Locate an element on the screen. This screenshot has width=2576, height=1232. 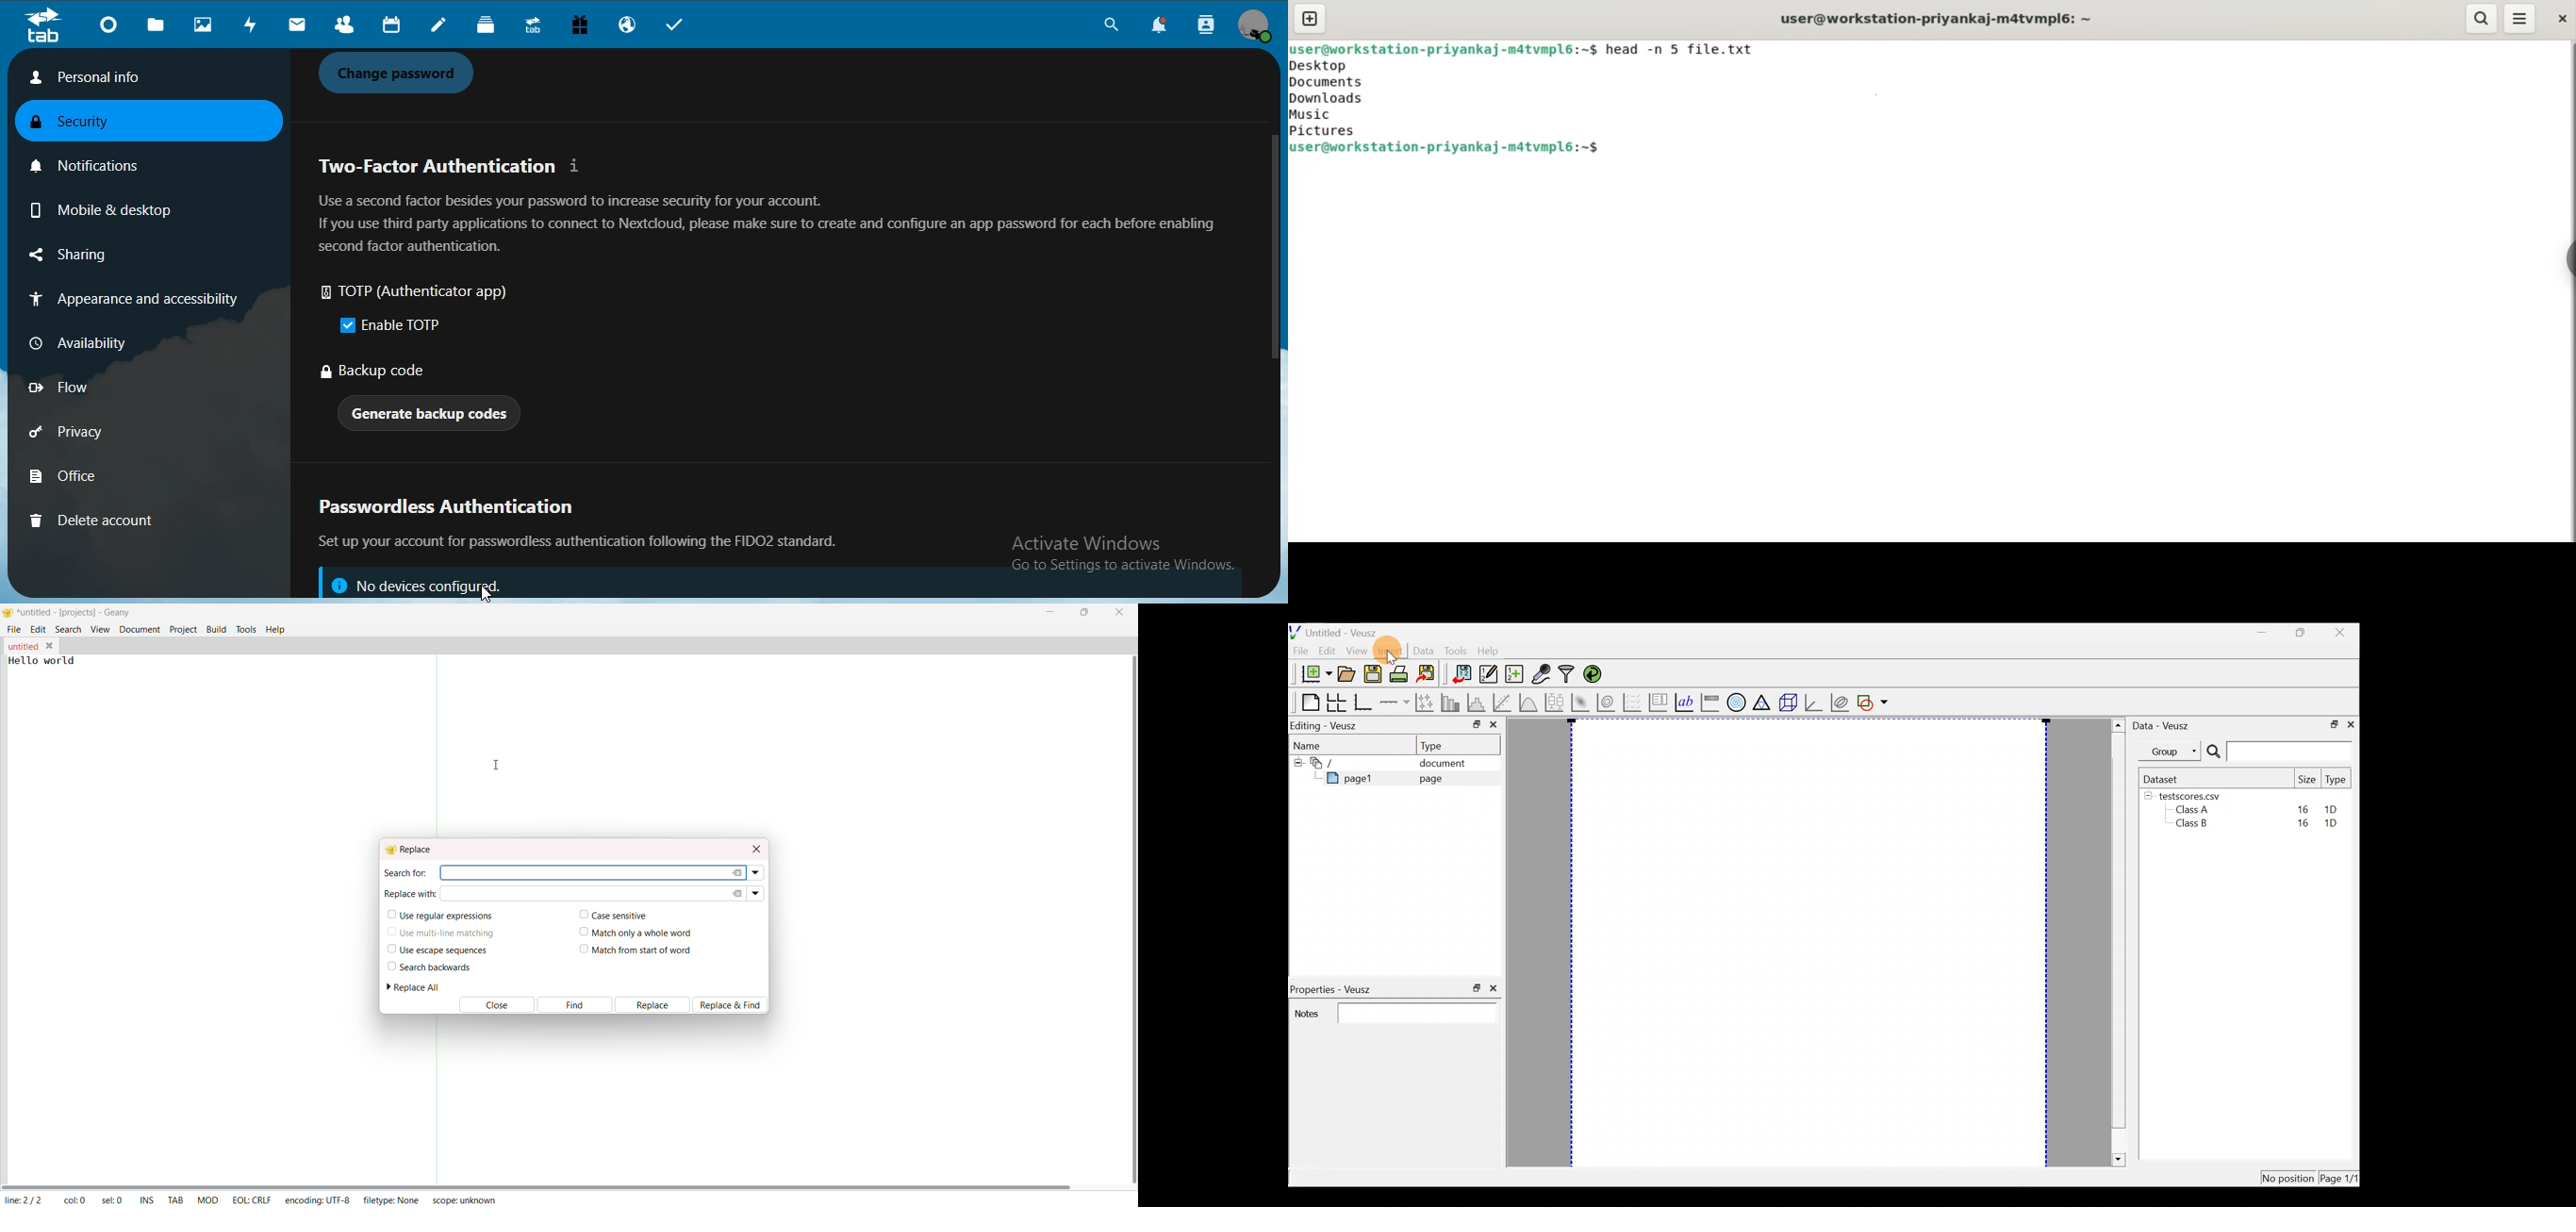
View is located at coordinates (1356, 652).